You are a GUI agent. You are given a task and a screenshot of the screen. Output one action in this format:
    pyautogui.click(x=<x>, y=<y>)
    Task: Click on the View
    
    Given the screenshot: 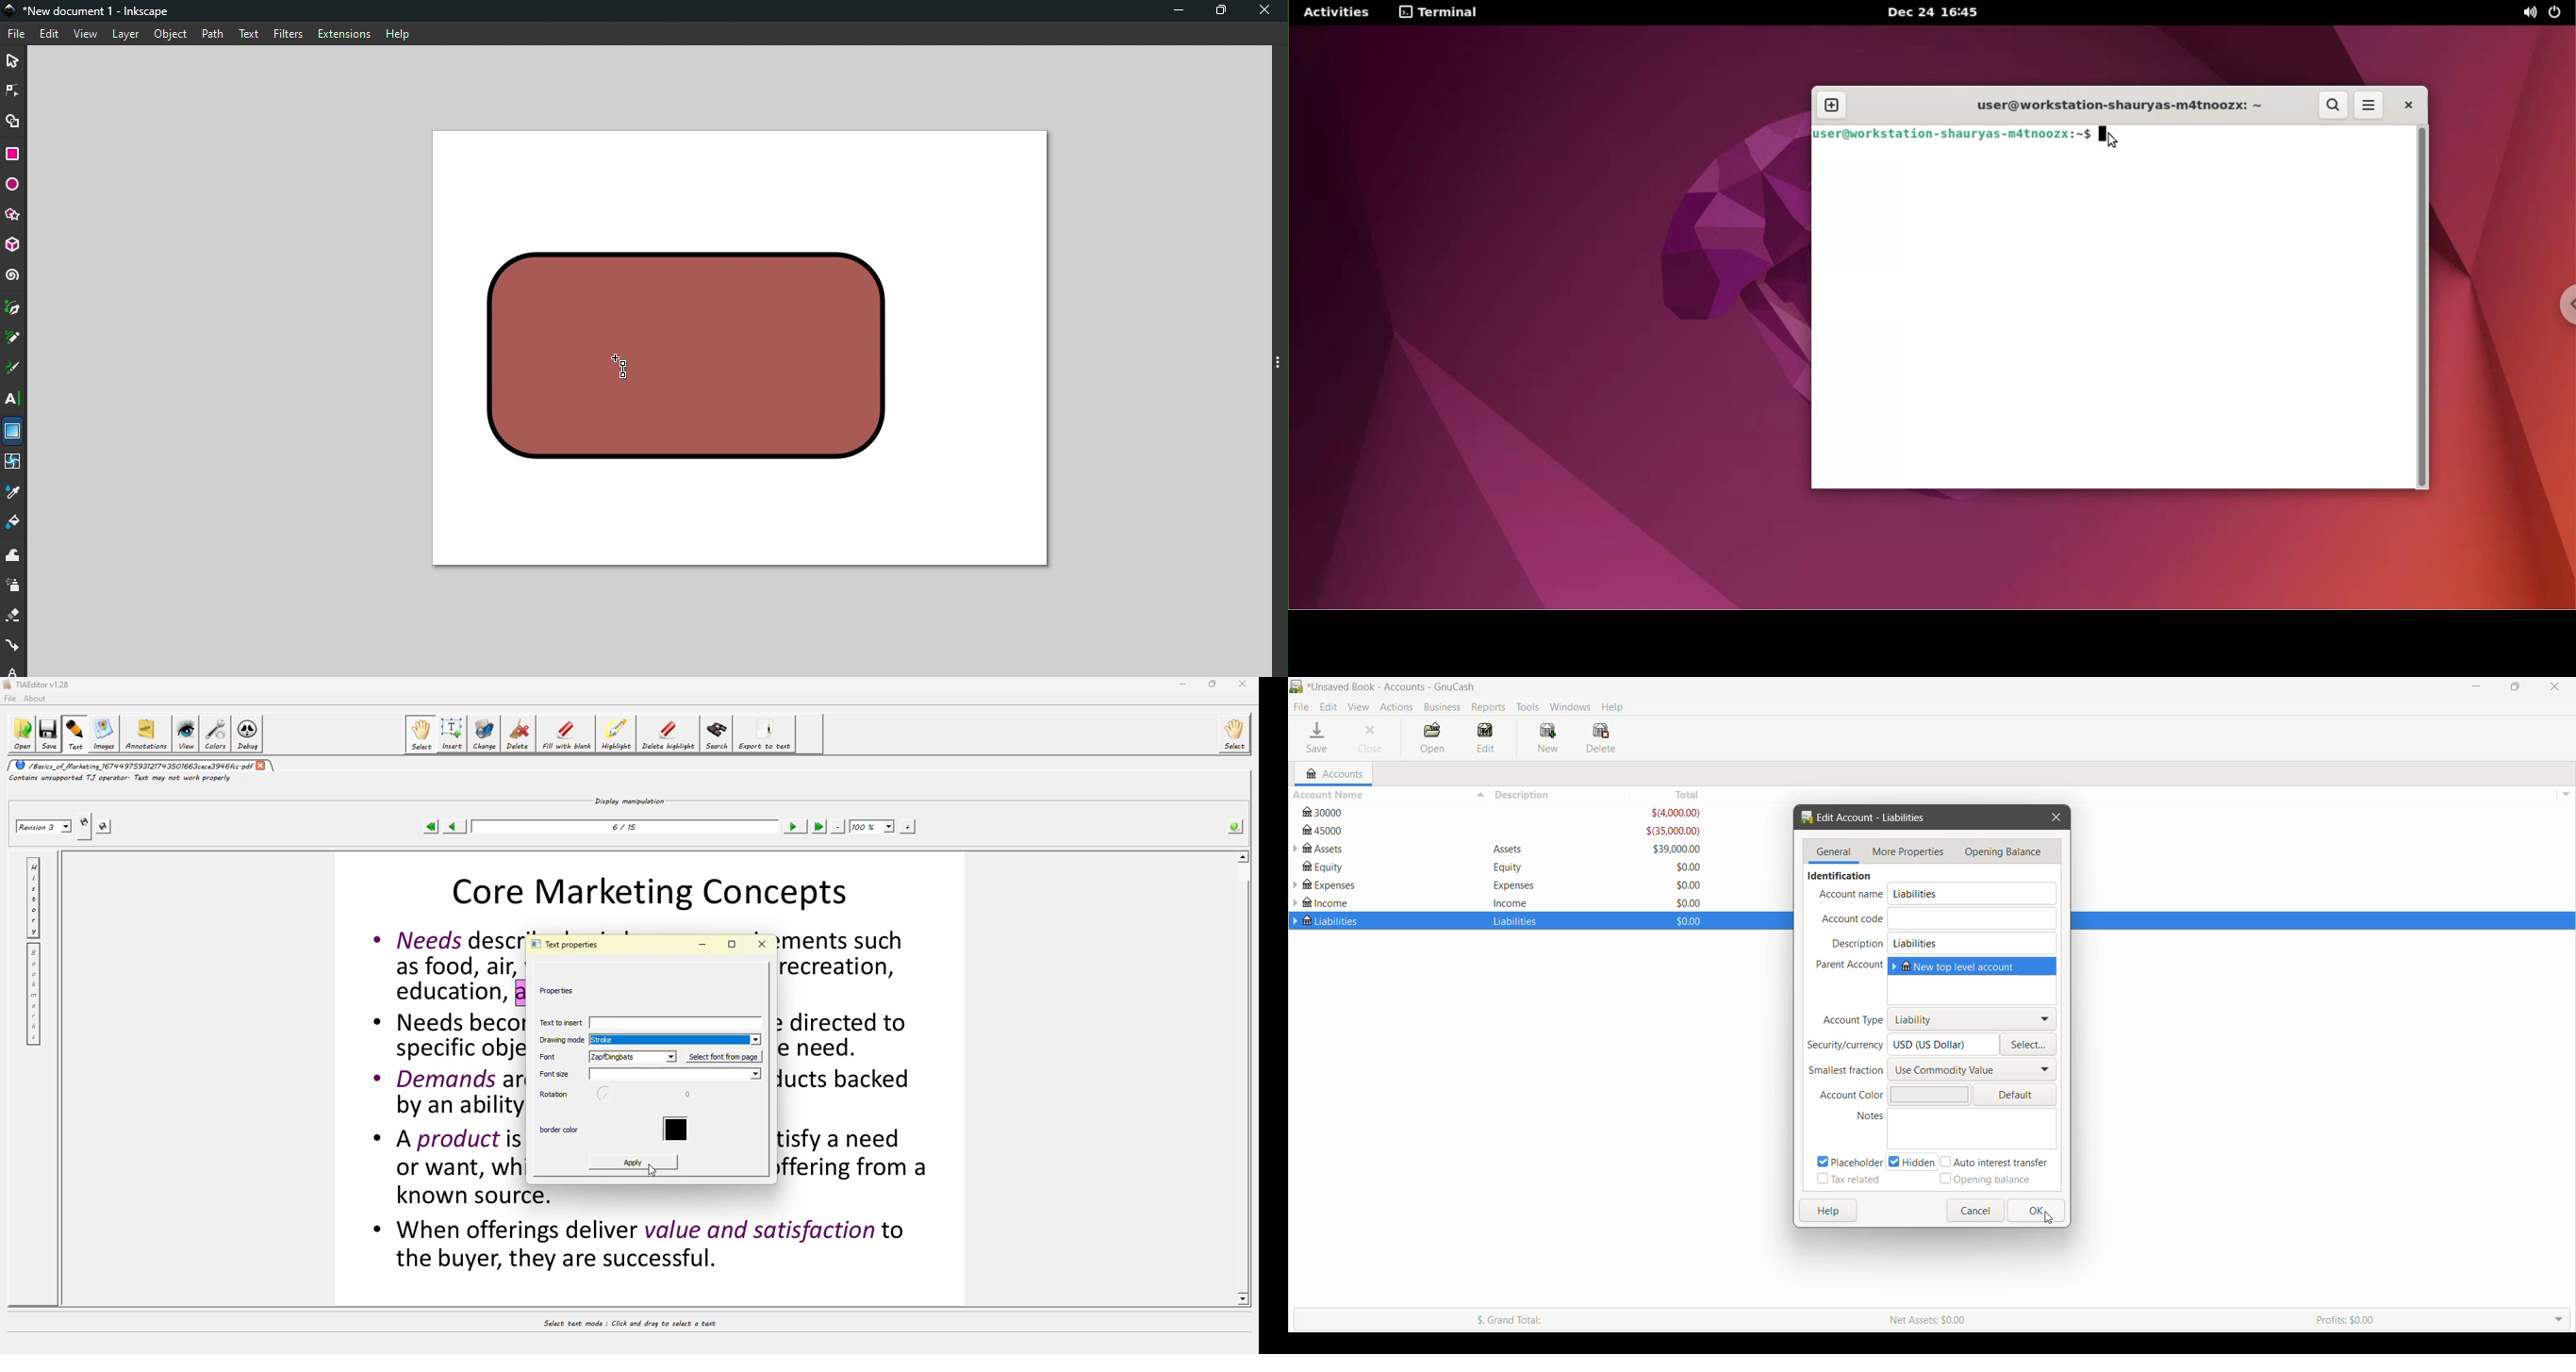 What is the action you would take?
    pyautogui.click(x=1359, y=707)
    